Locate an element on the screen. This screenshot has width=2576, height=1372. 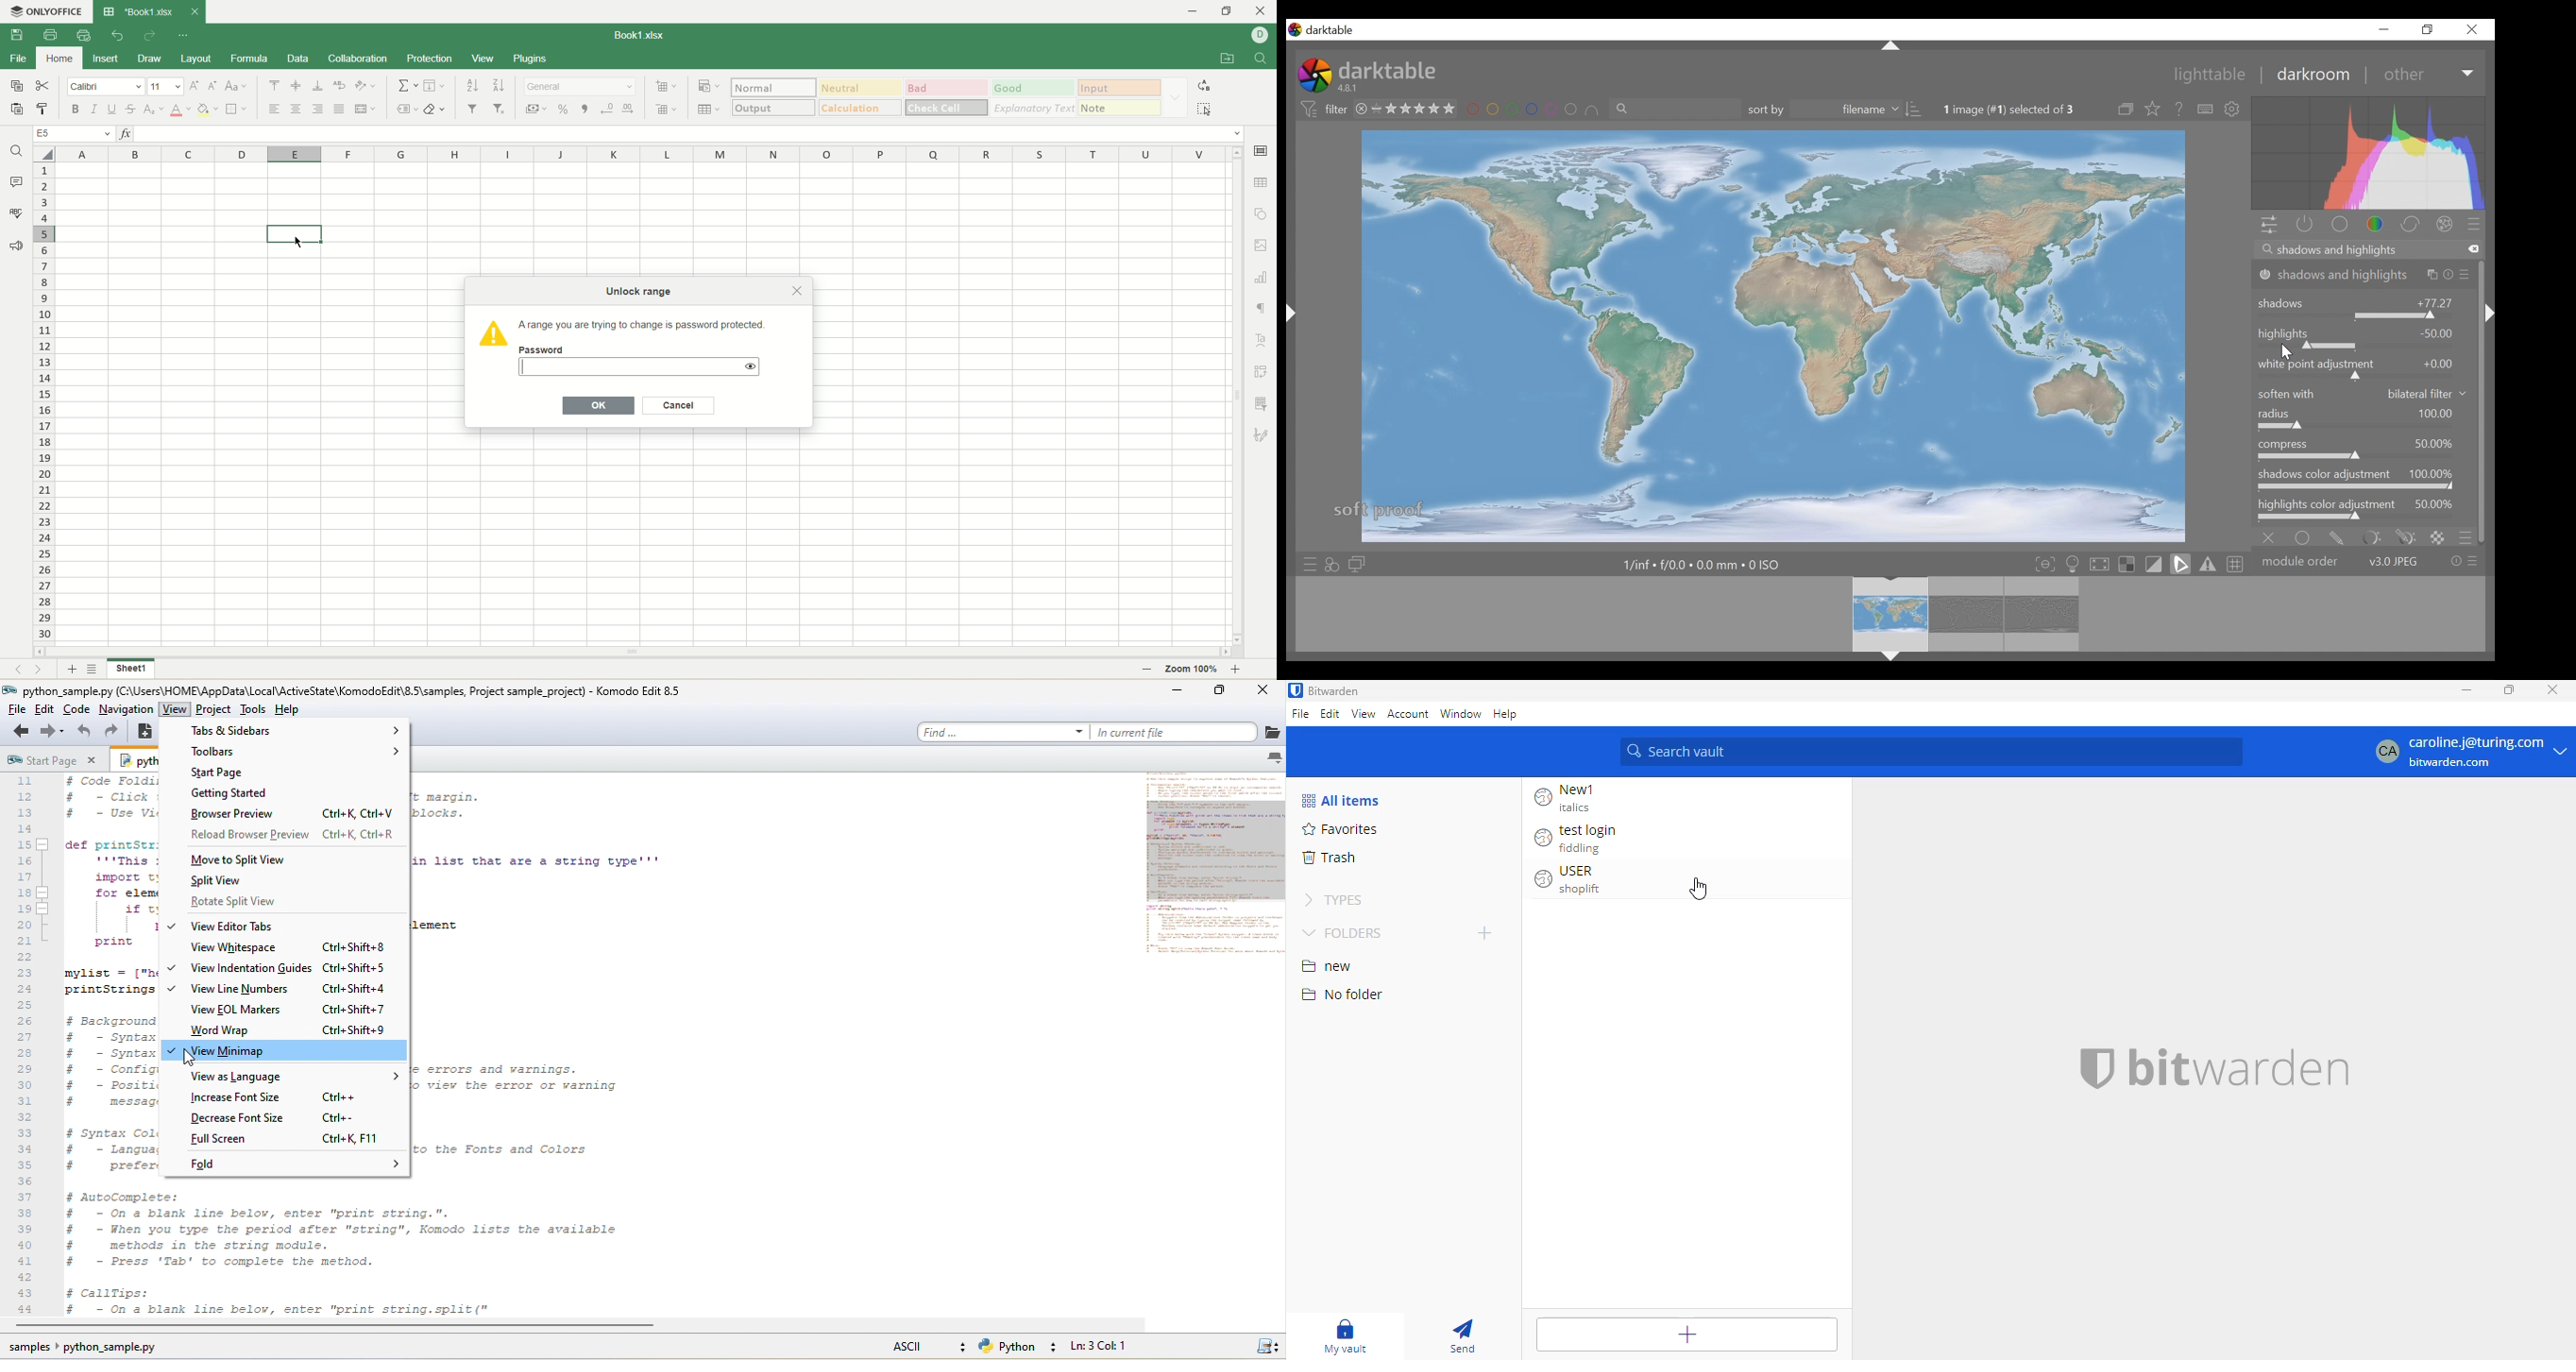
filter by images color label is located at coordinates (1534, 110).